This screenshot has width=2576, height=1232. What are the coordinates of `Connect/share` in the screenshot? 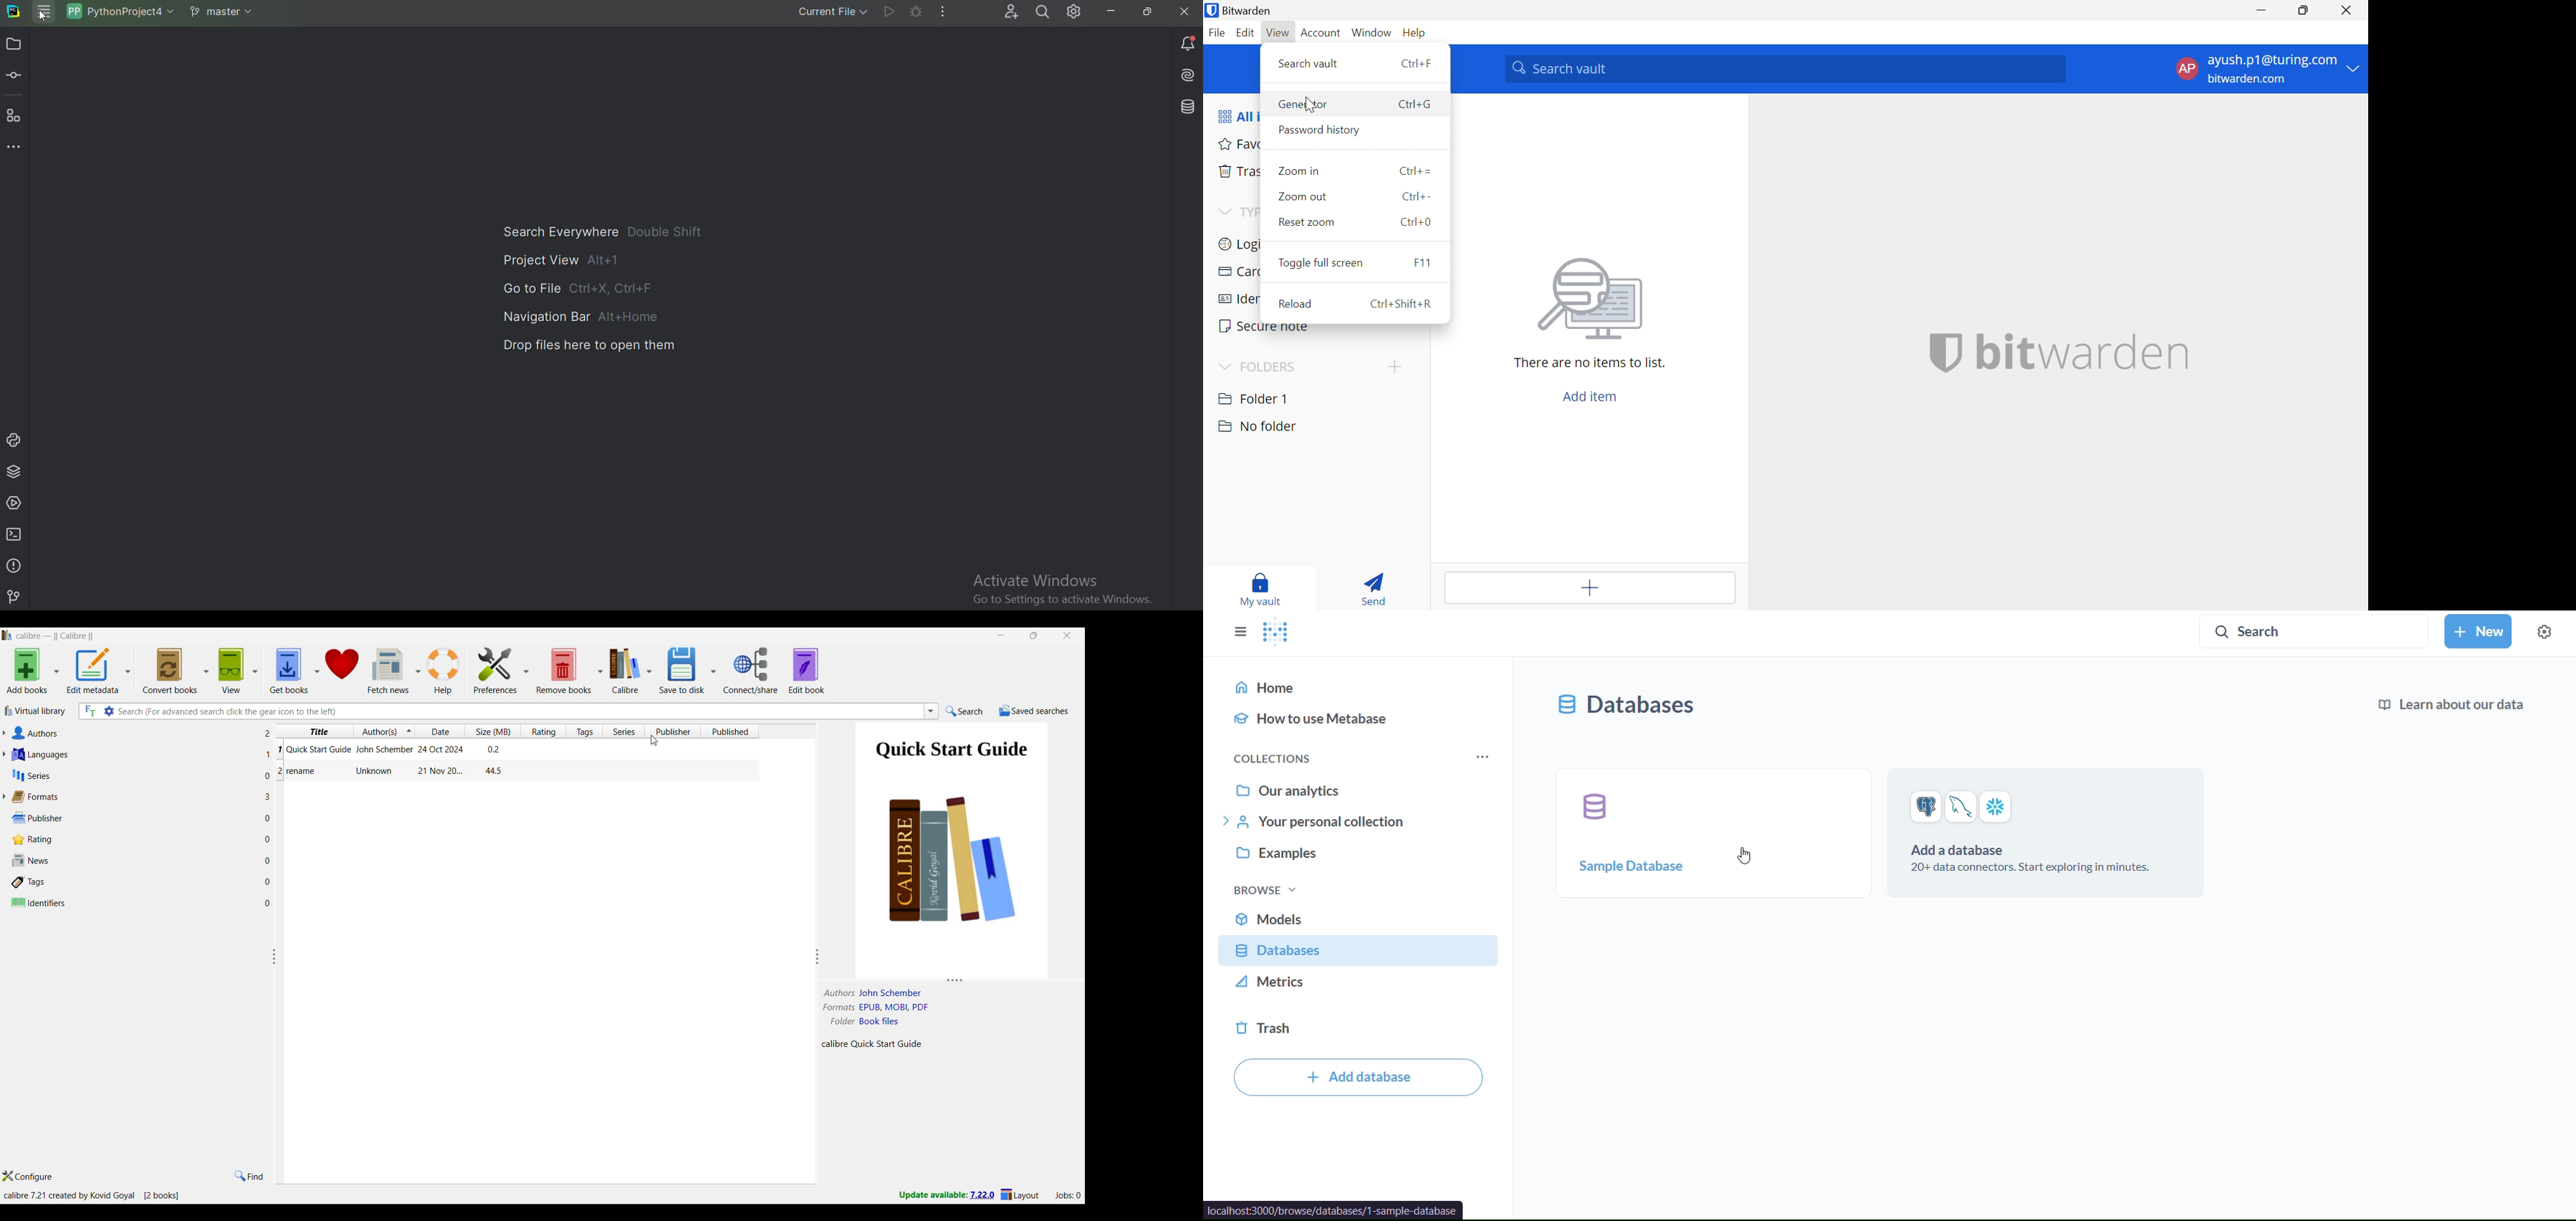 It's located at (751, 670).